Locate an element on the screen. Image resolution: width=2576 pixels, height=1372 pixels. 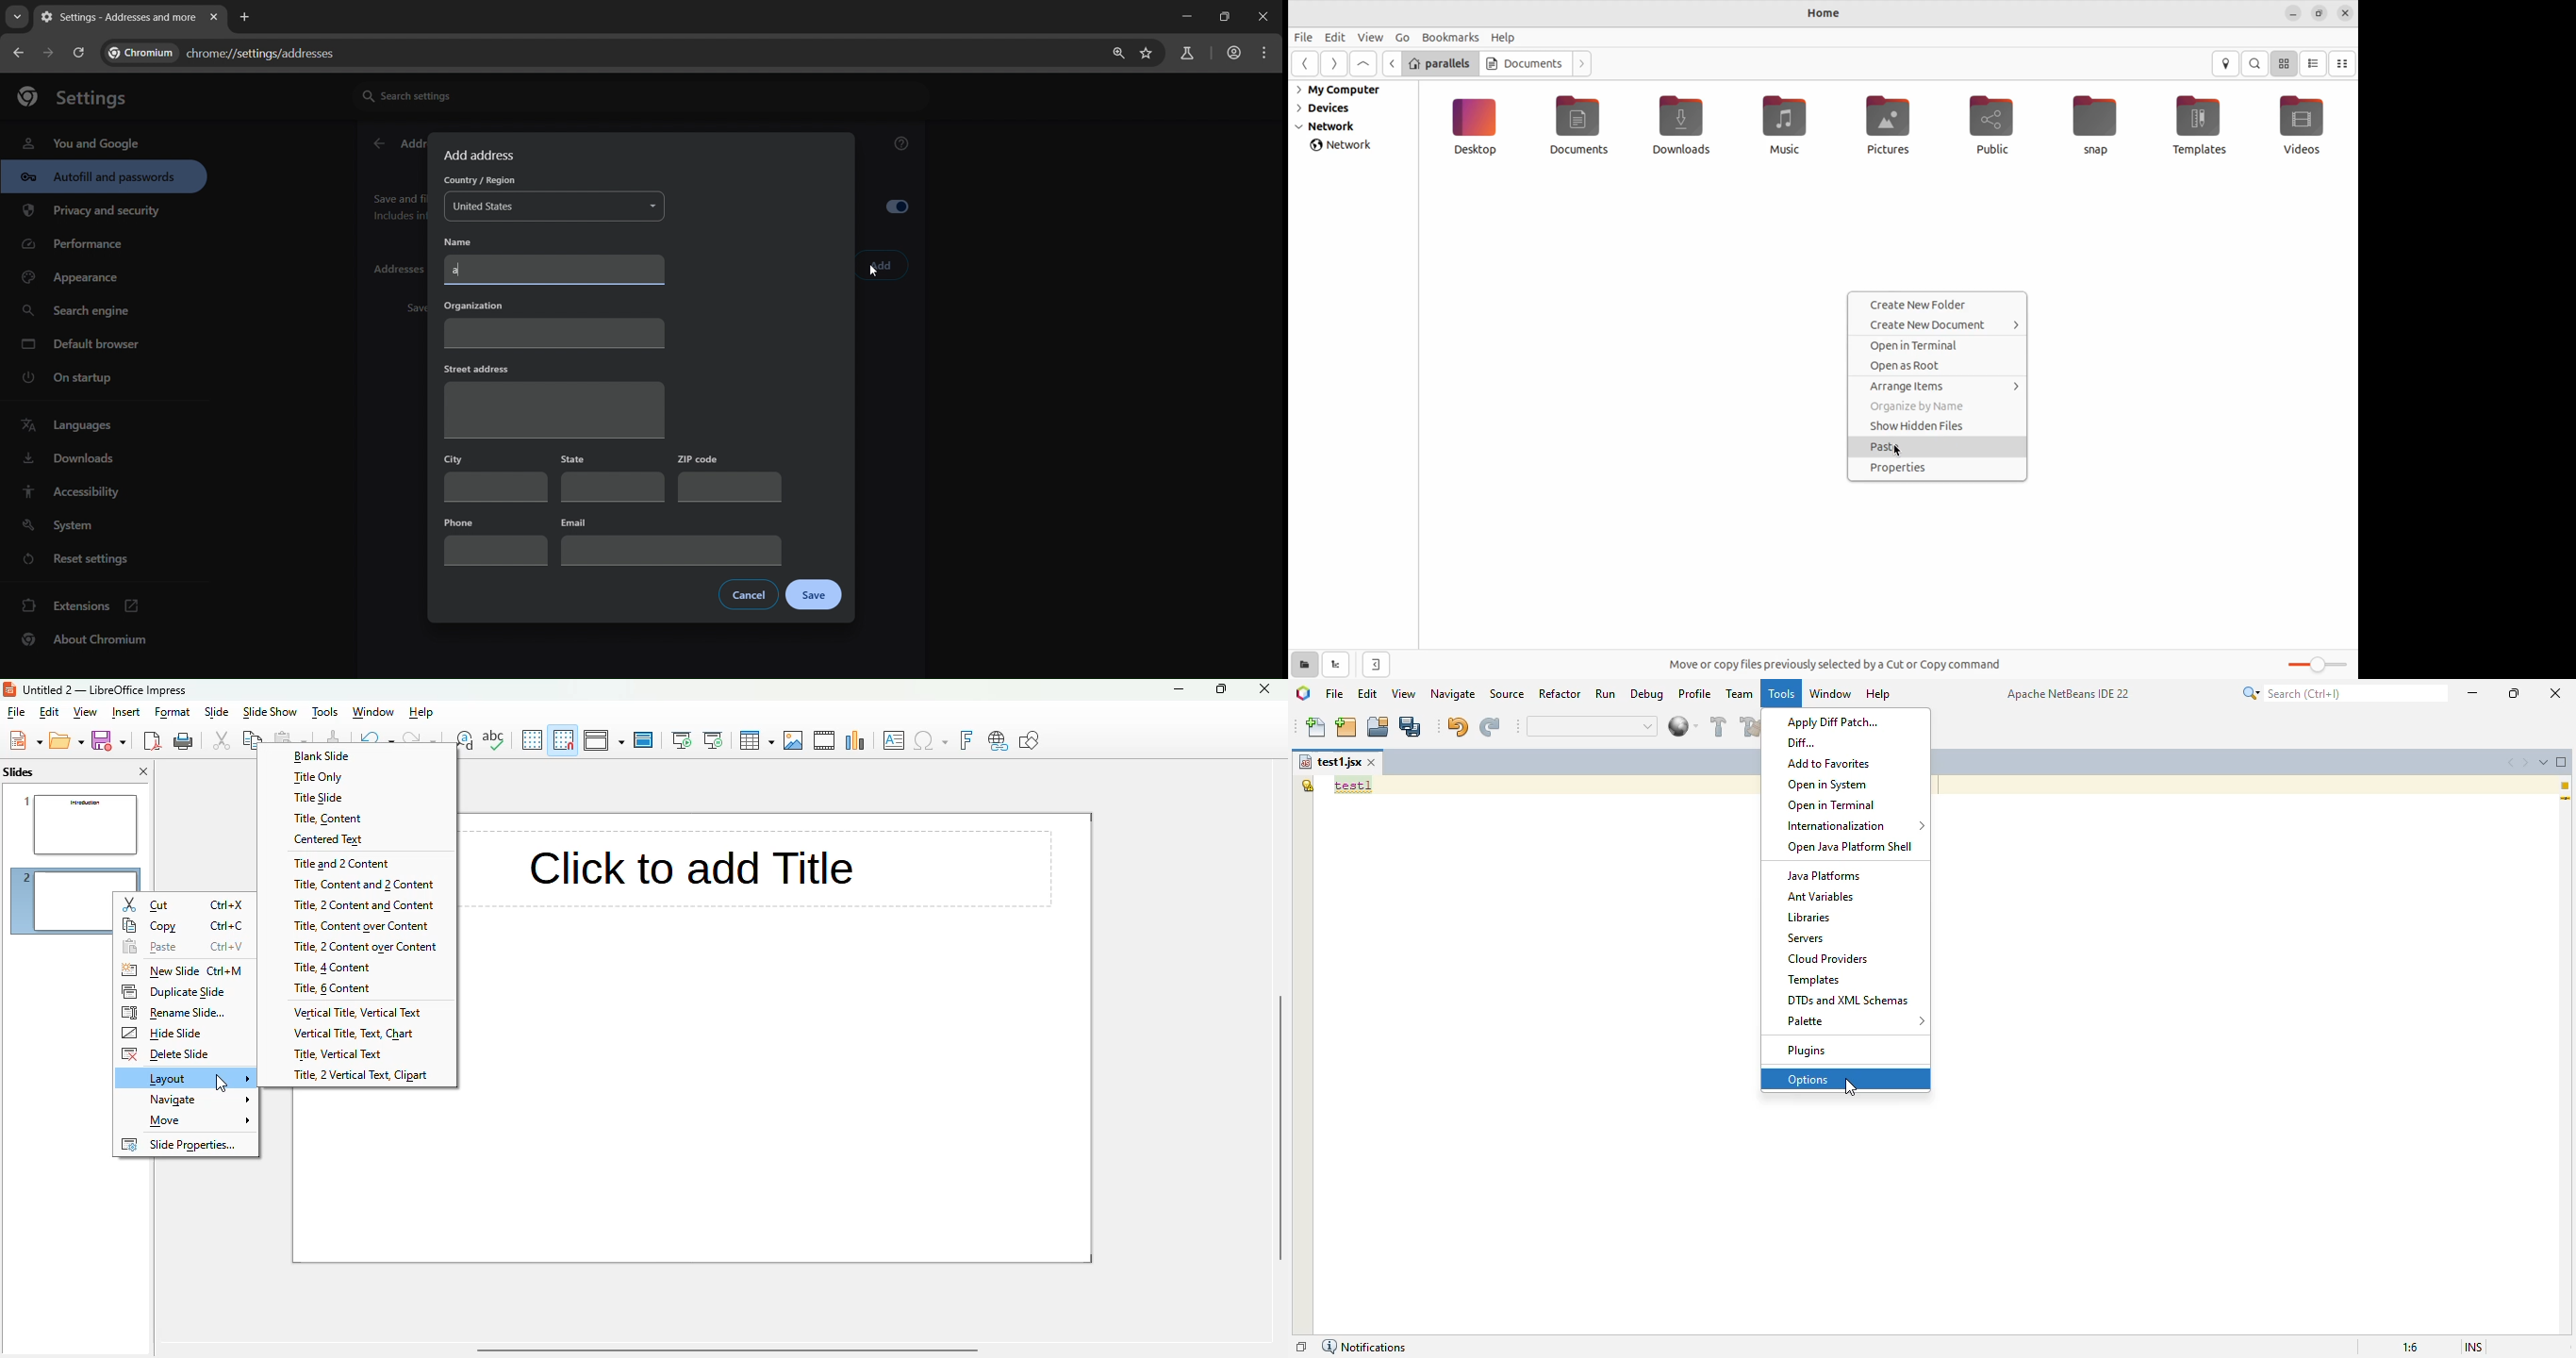
start from current slide is located at coordinates (713, 740).